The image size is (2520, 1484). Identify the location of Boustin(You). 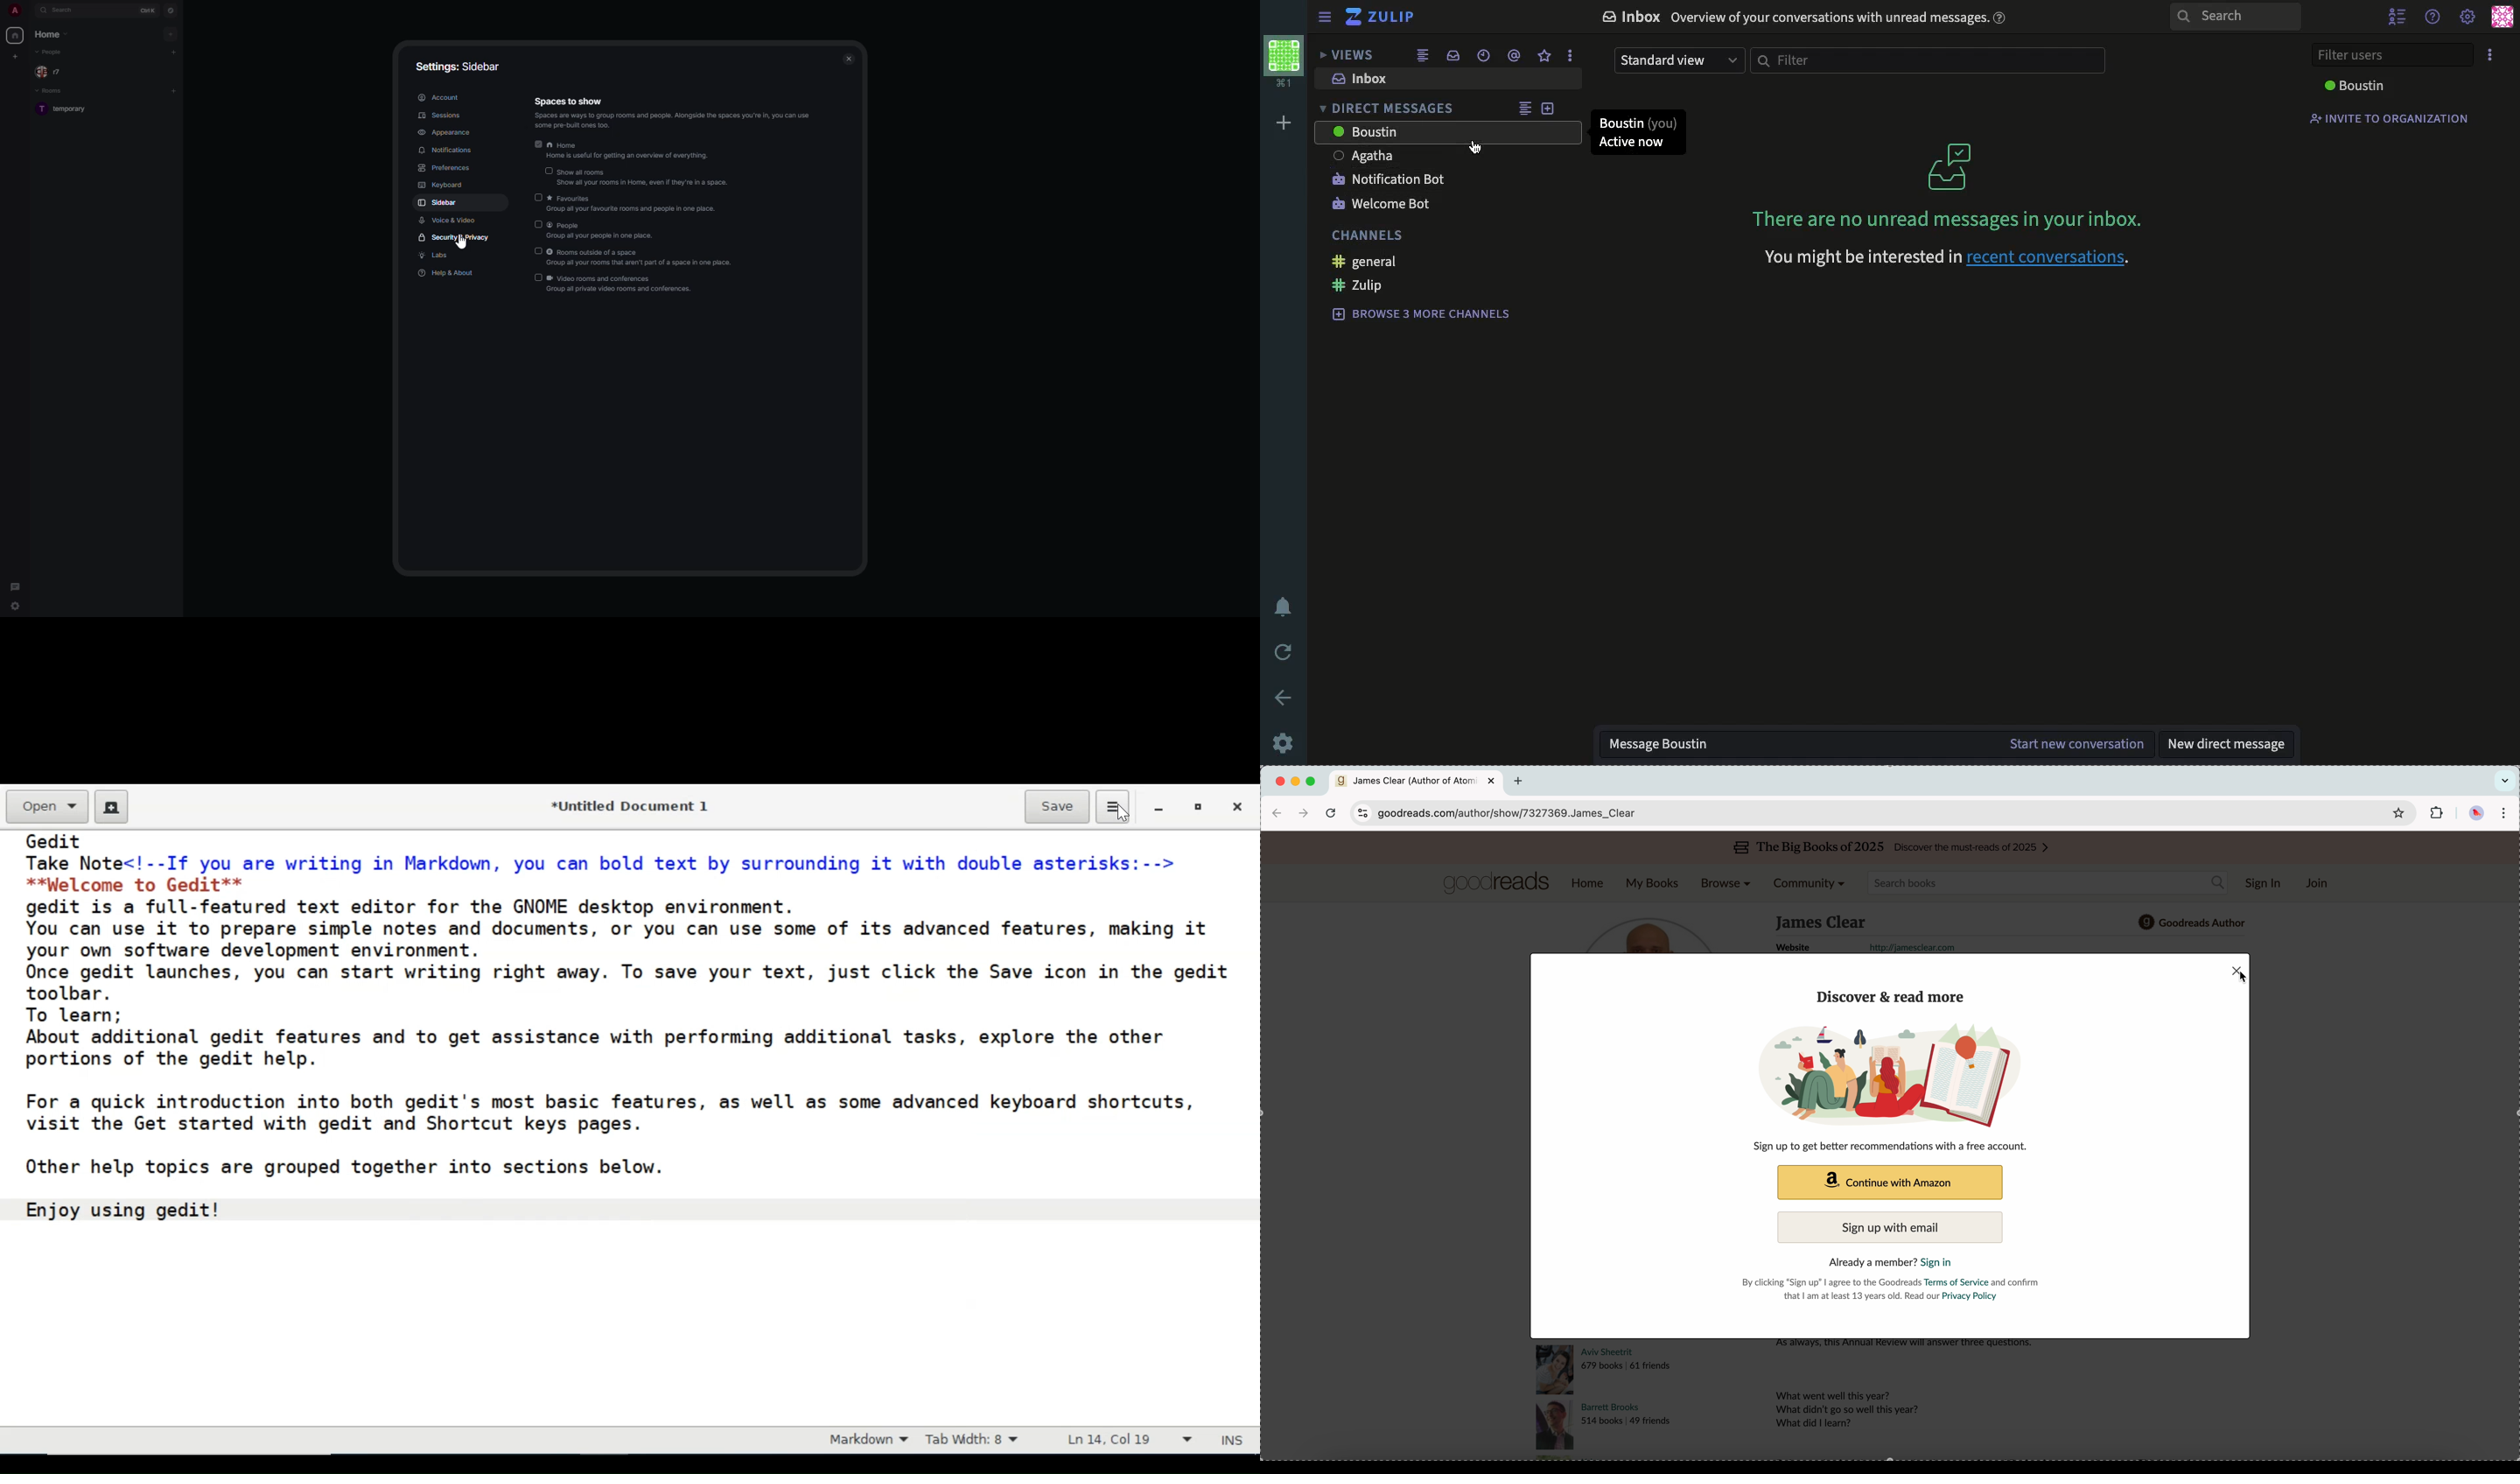
(1639, 123).